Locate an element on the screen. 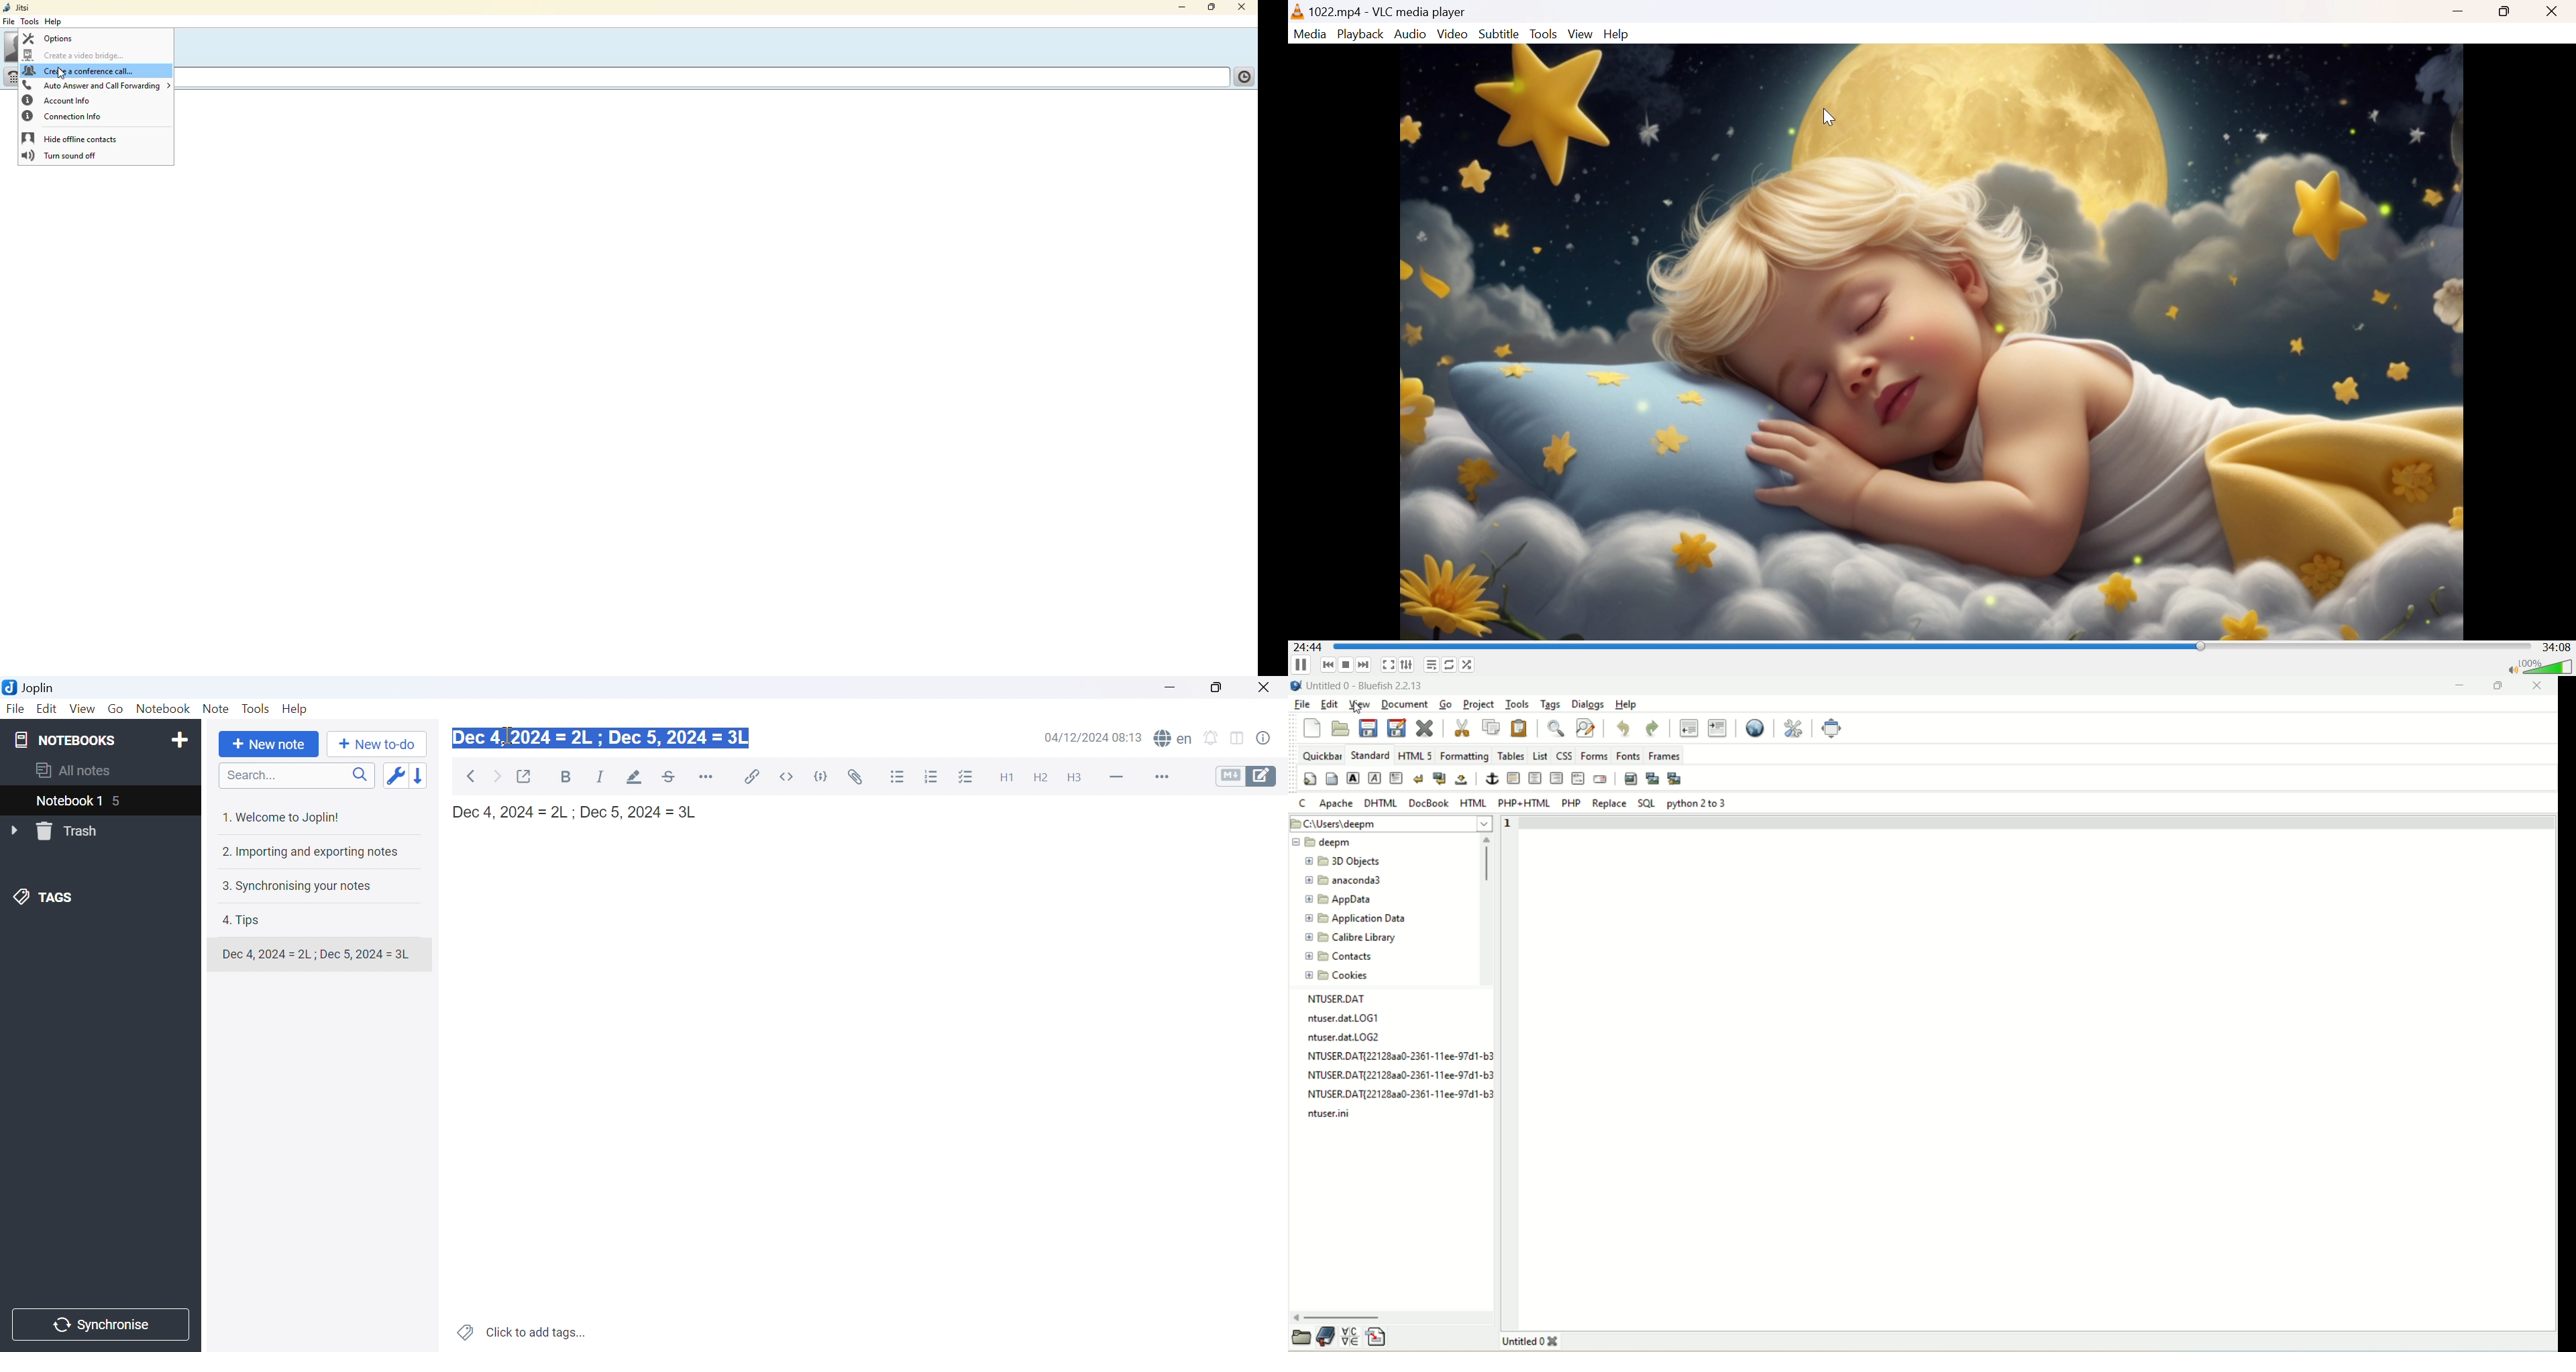 The width and height of the screenshot is (2576, 1372). Help is located at coordinates (299, 709).